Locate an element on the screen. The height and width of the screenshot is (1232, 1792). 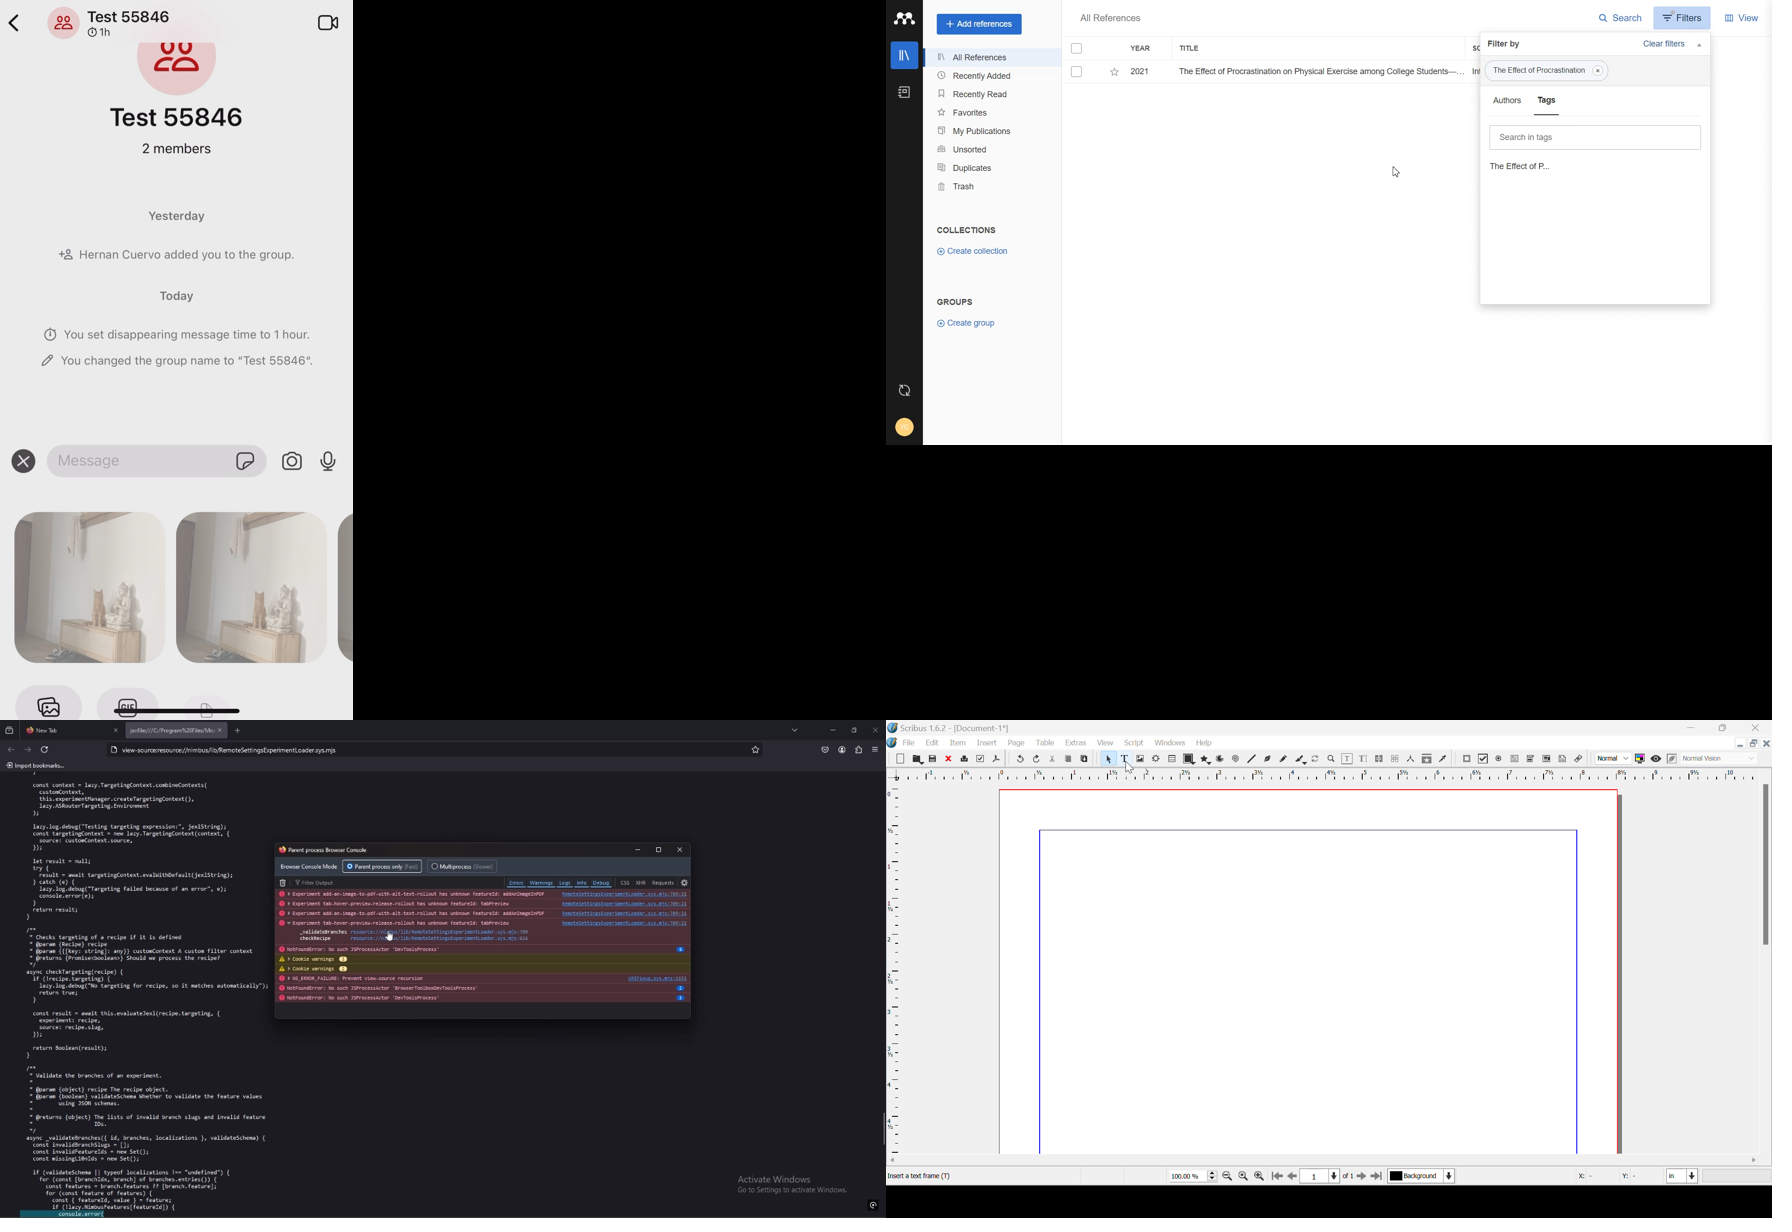
Zoom to 100% is located at coordinates (1243, 1177).